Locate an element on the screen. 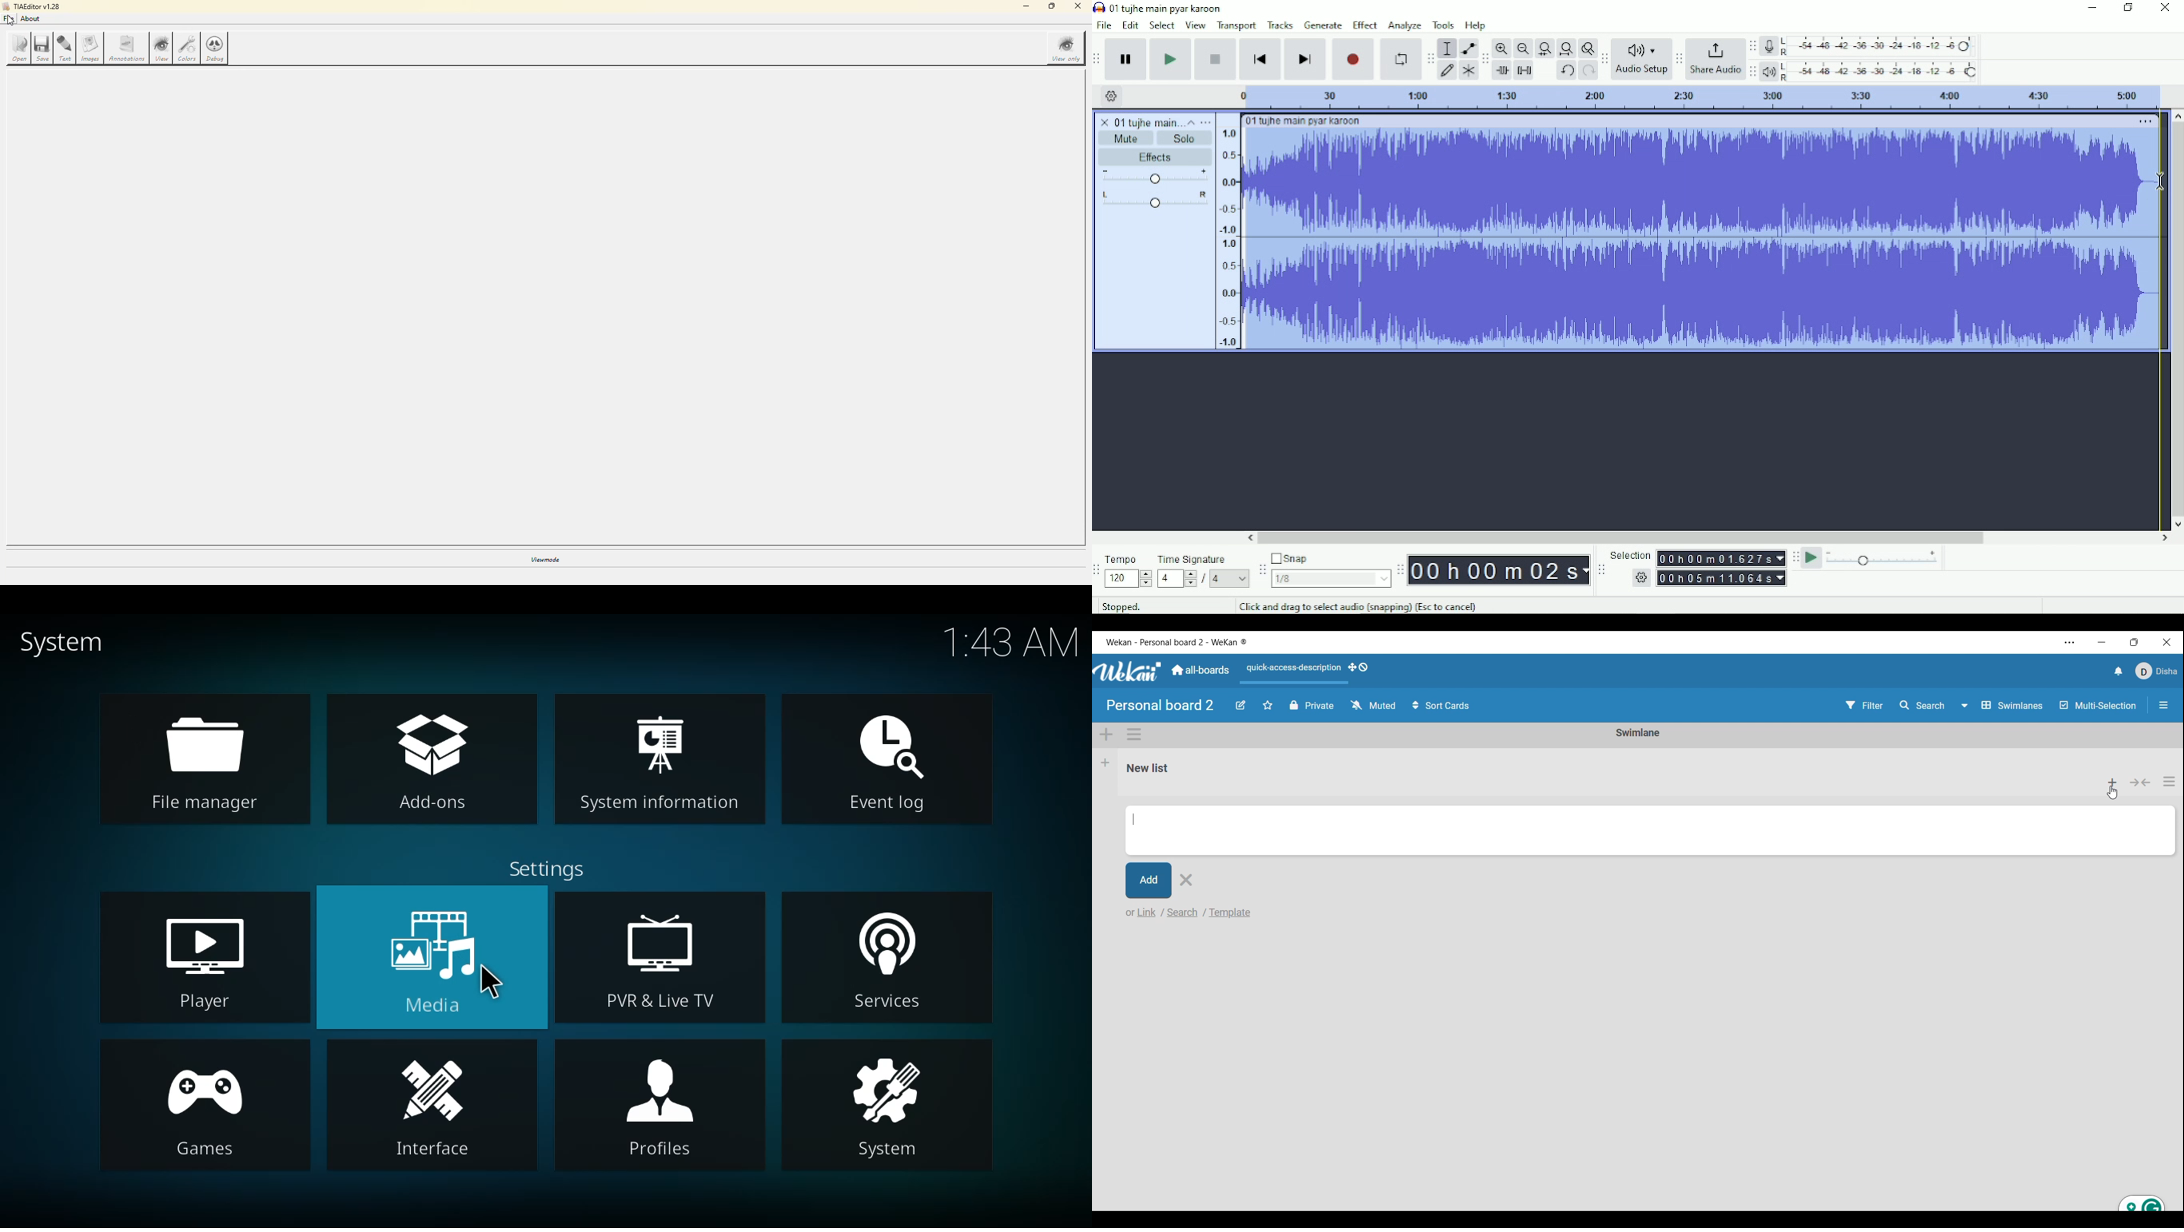 This screenshot has width=2184, height=1232. Close interface is located at coordinates (2167, 642).